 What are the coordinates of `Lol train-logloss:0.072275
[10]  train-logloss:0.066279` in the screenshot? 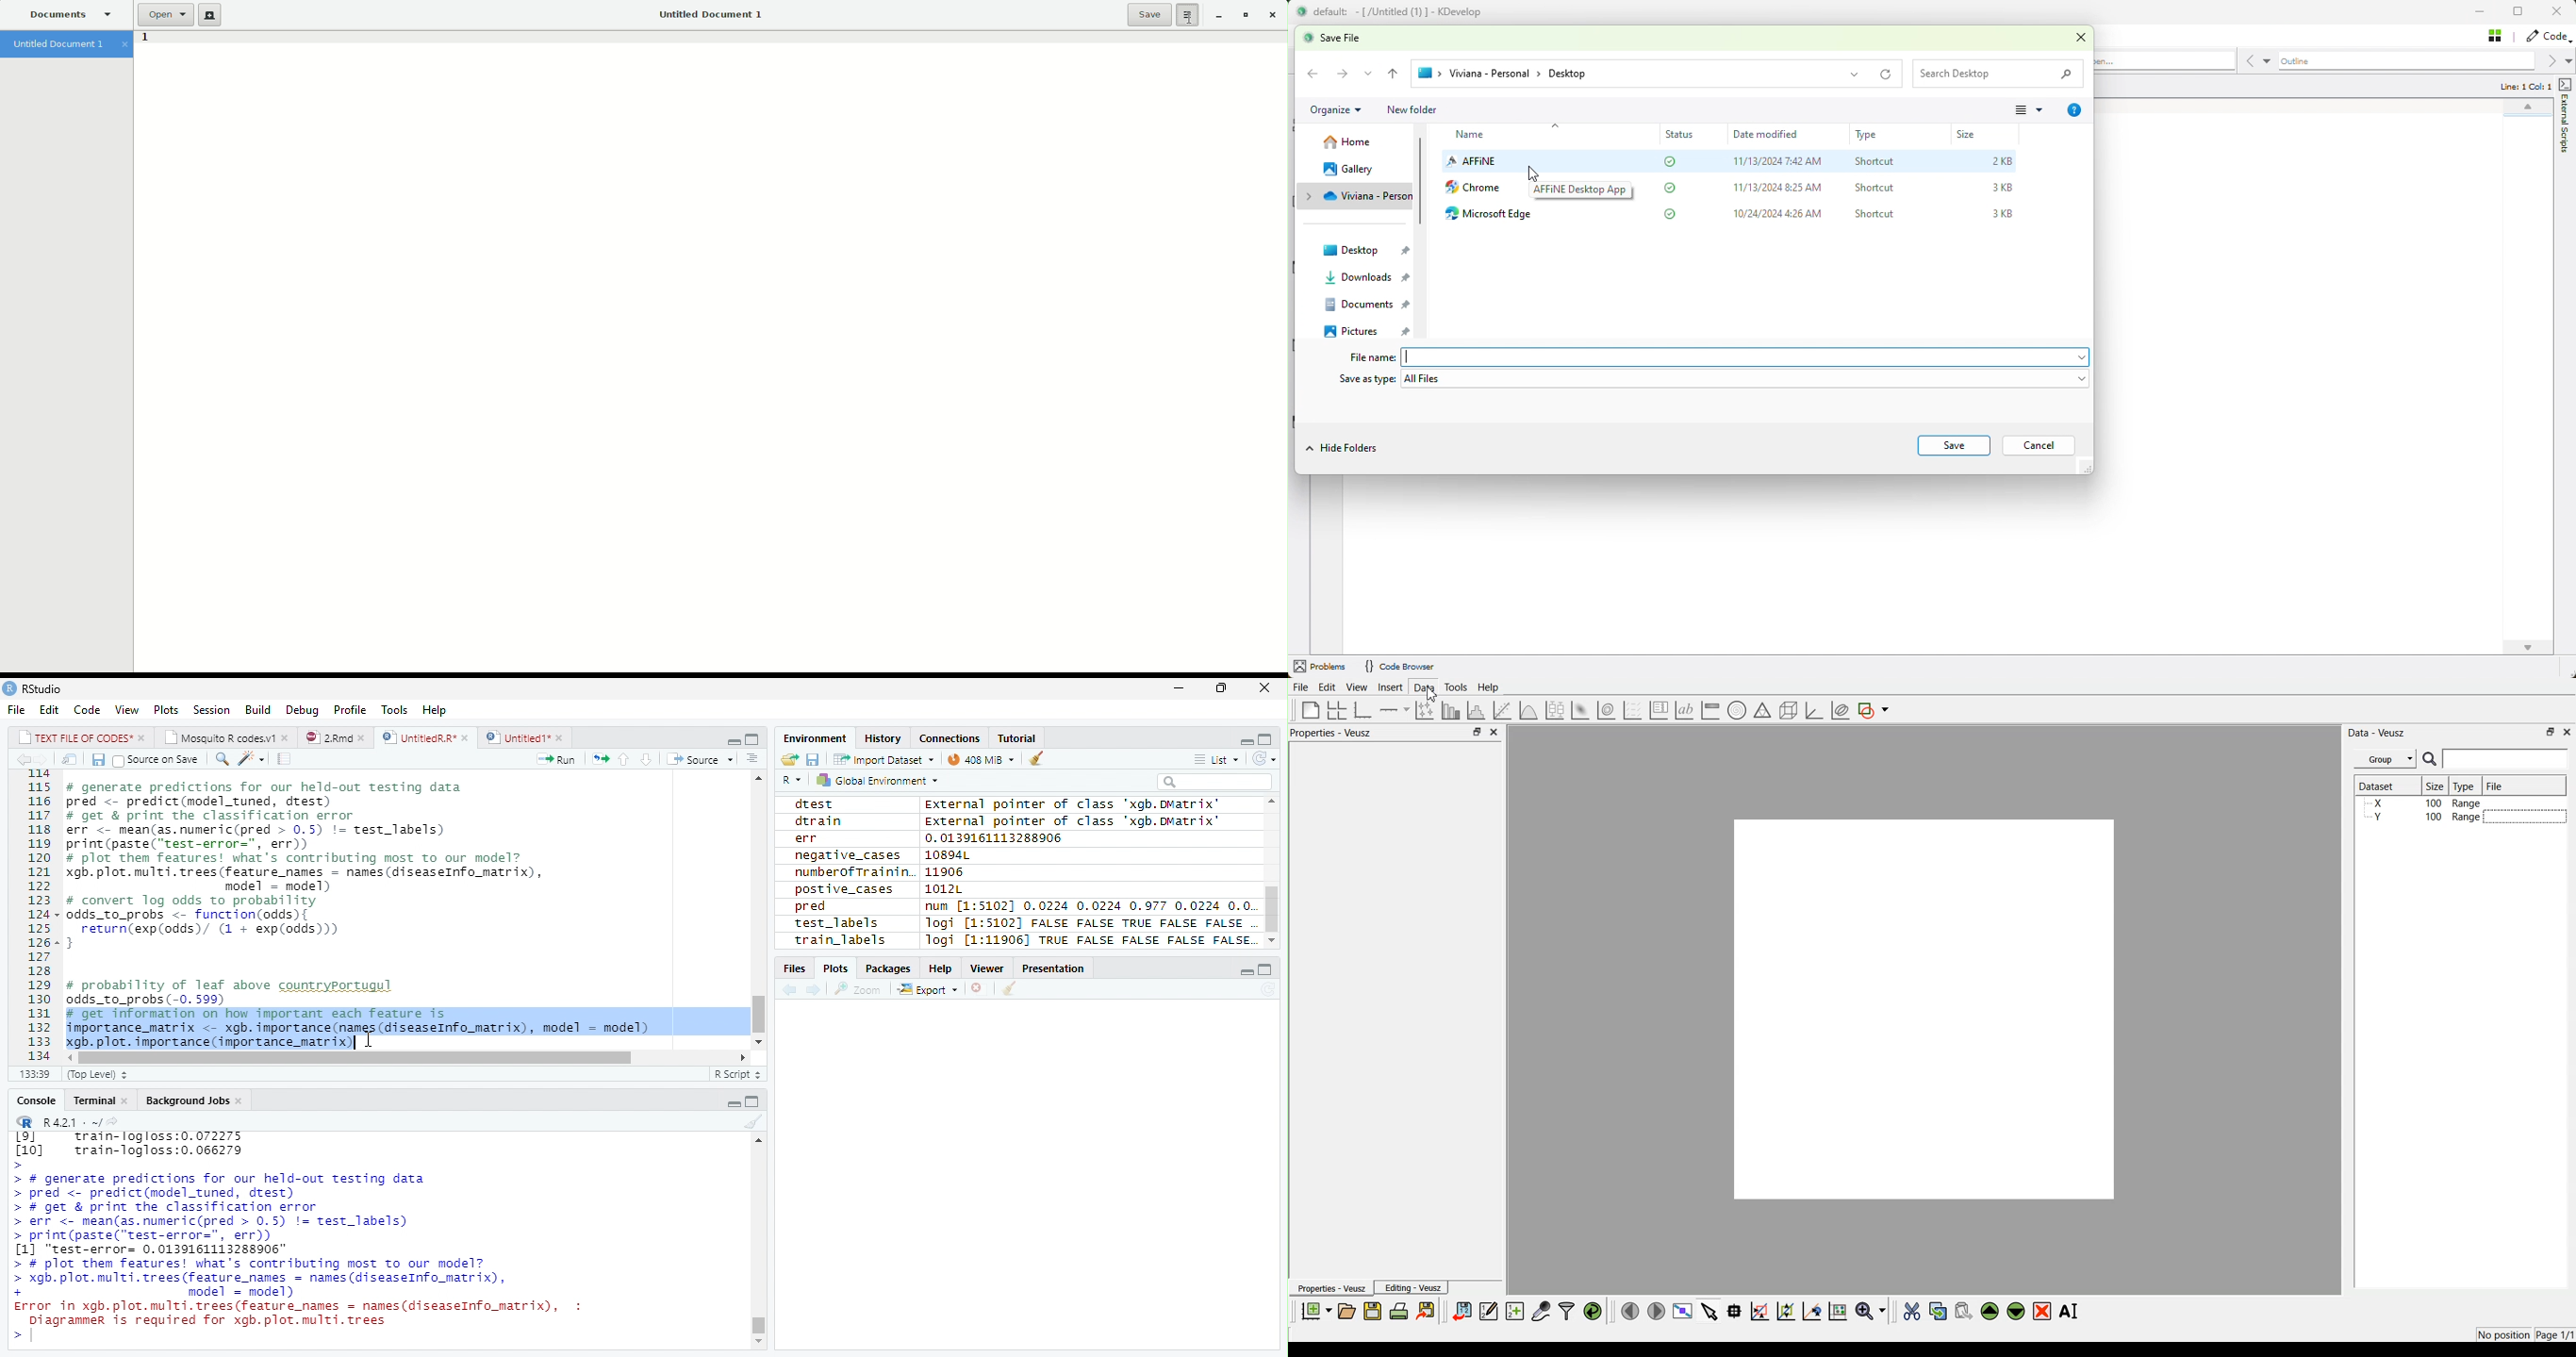 It's located at (130, 1150).